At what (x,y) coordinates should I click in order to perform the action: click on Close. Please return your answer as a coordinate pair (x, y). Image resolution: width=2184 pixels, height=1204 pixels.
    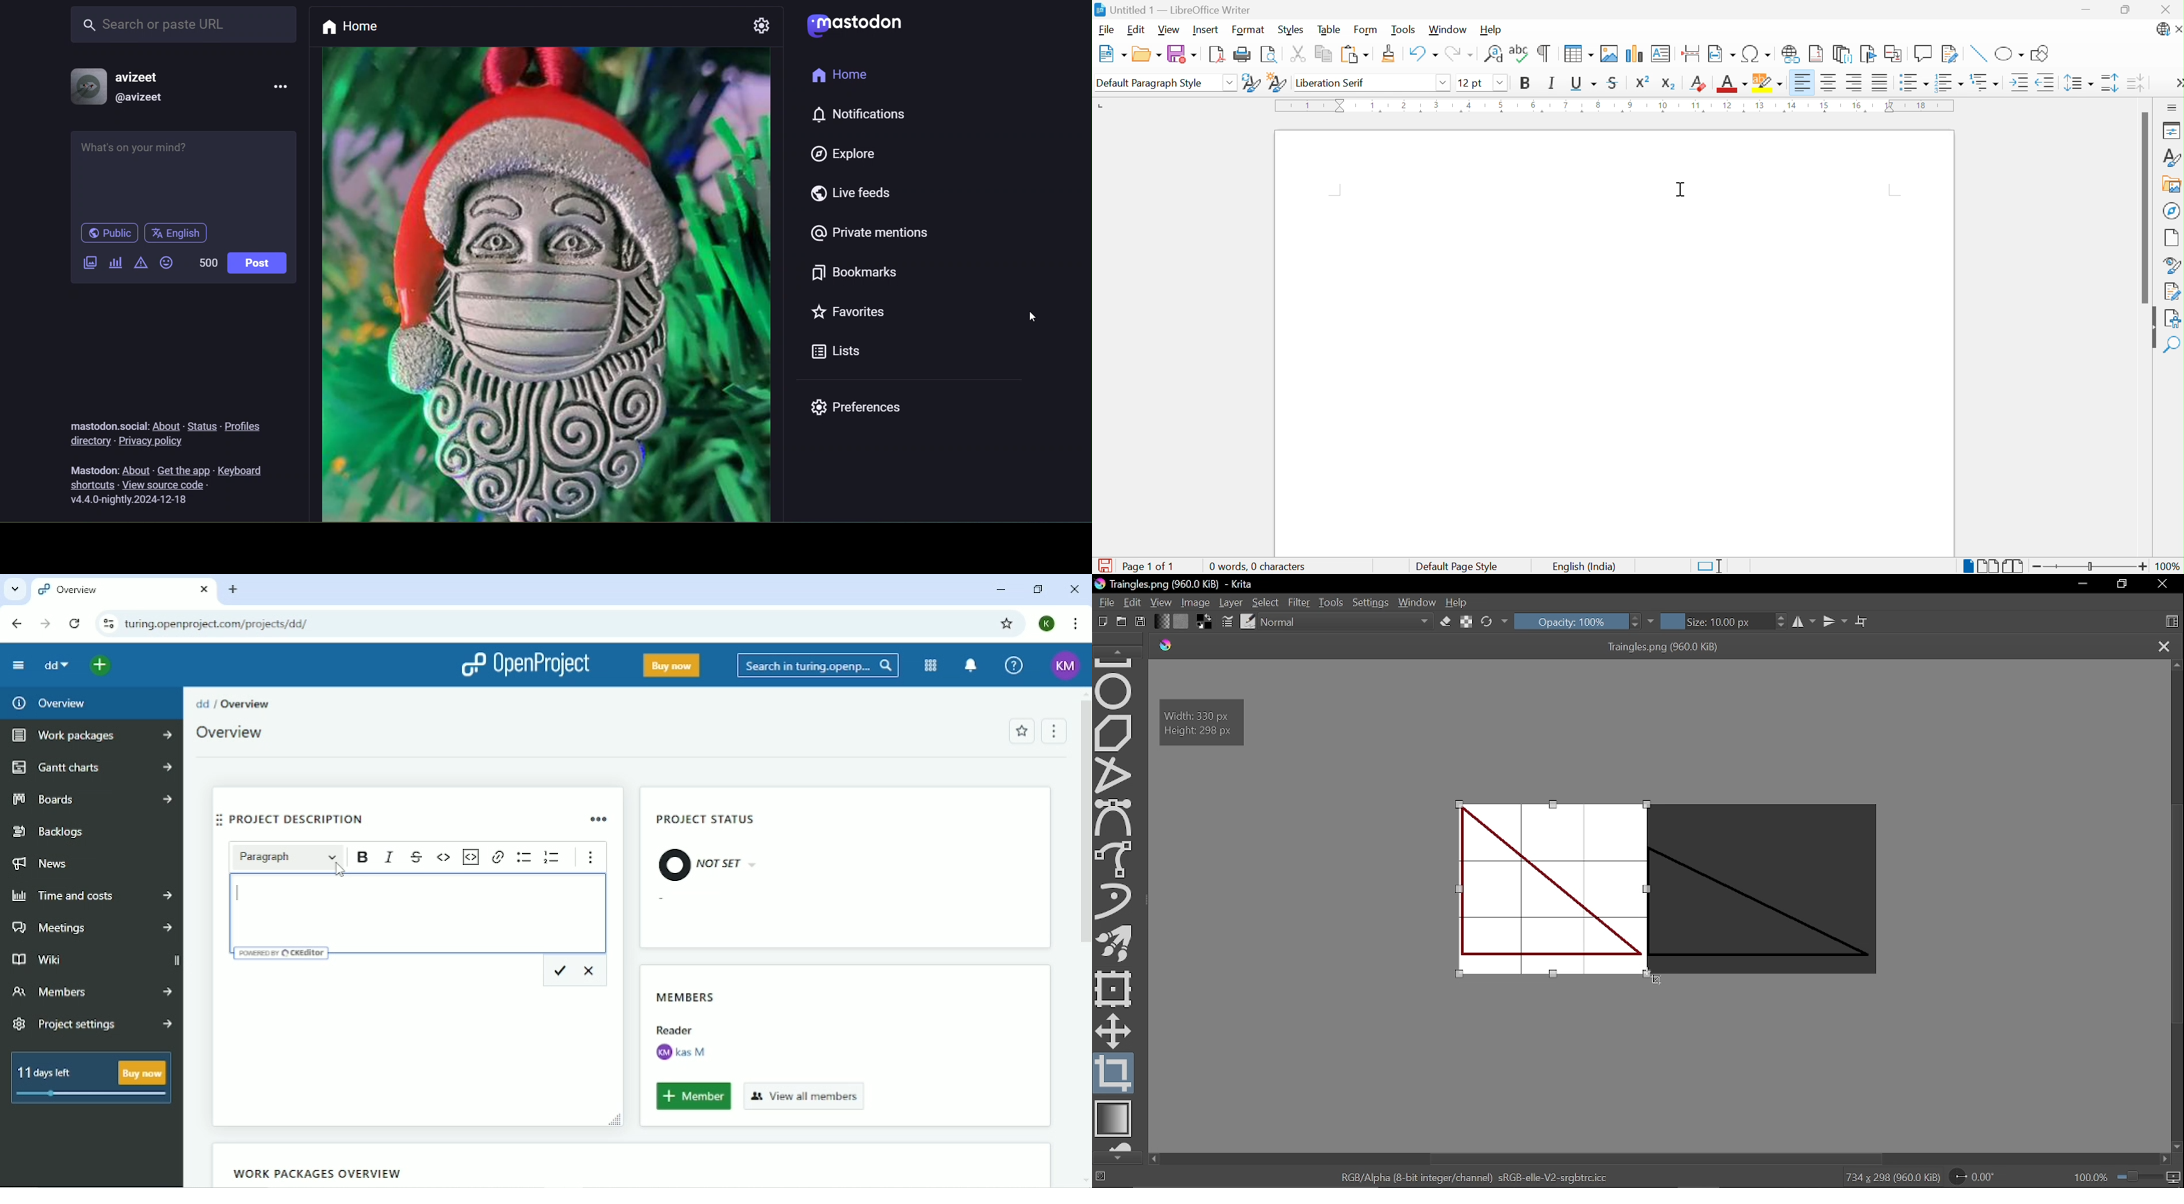
    Looking at the image, I should click on (2166, 11).